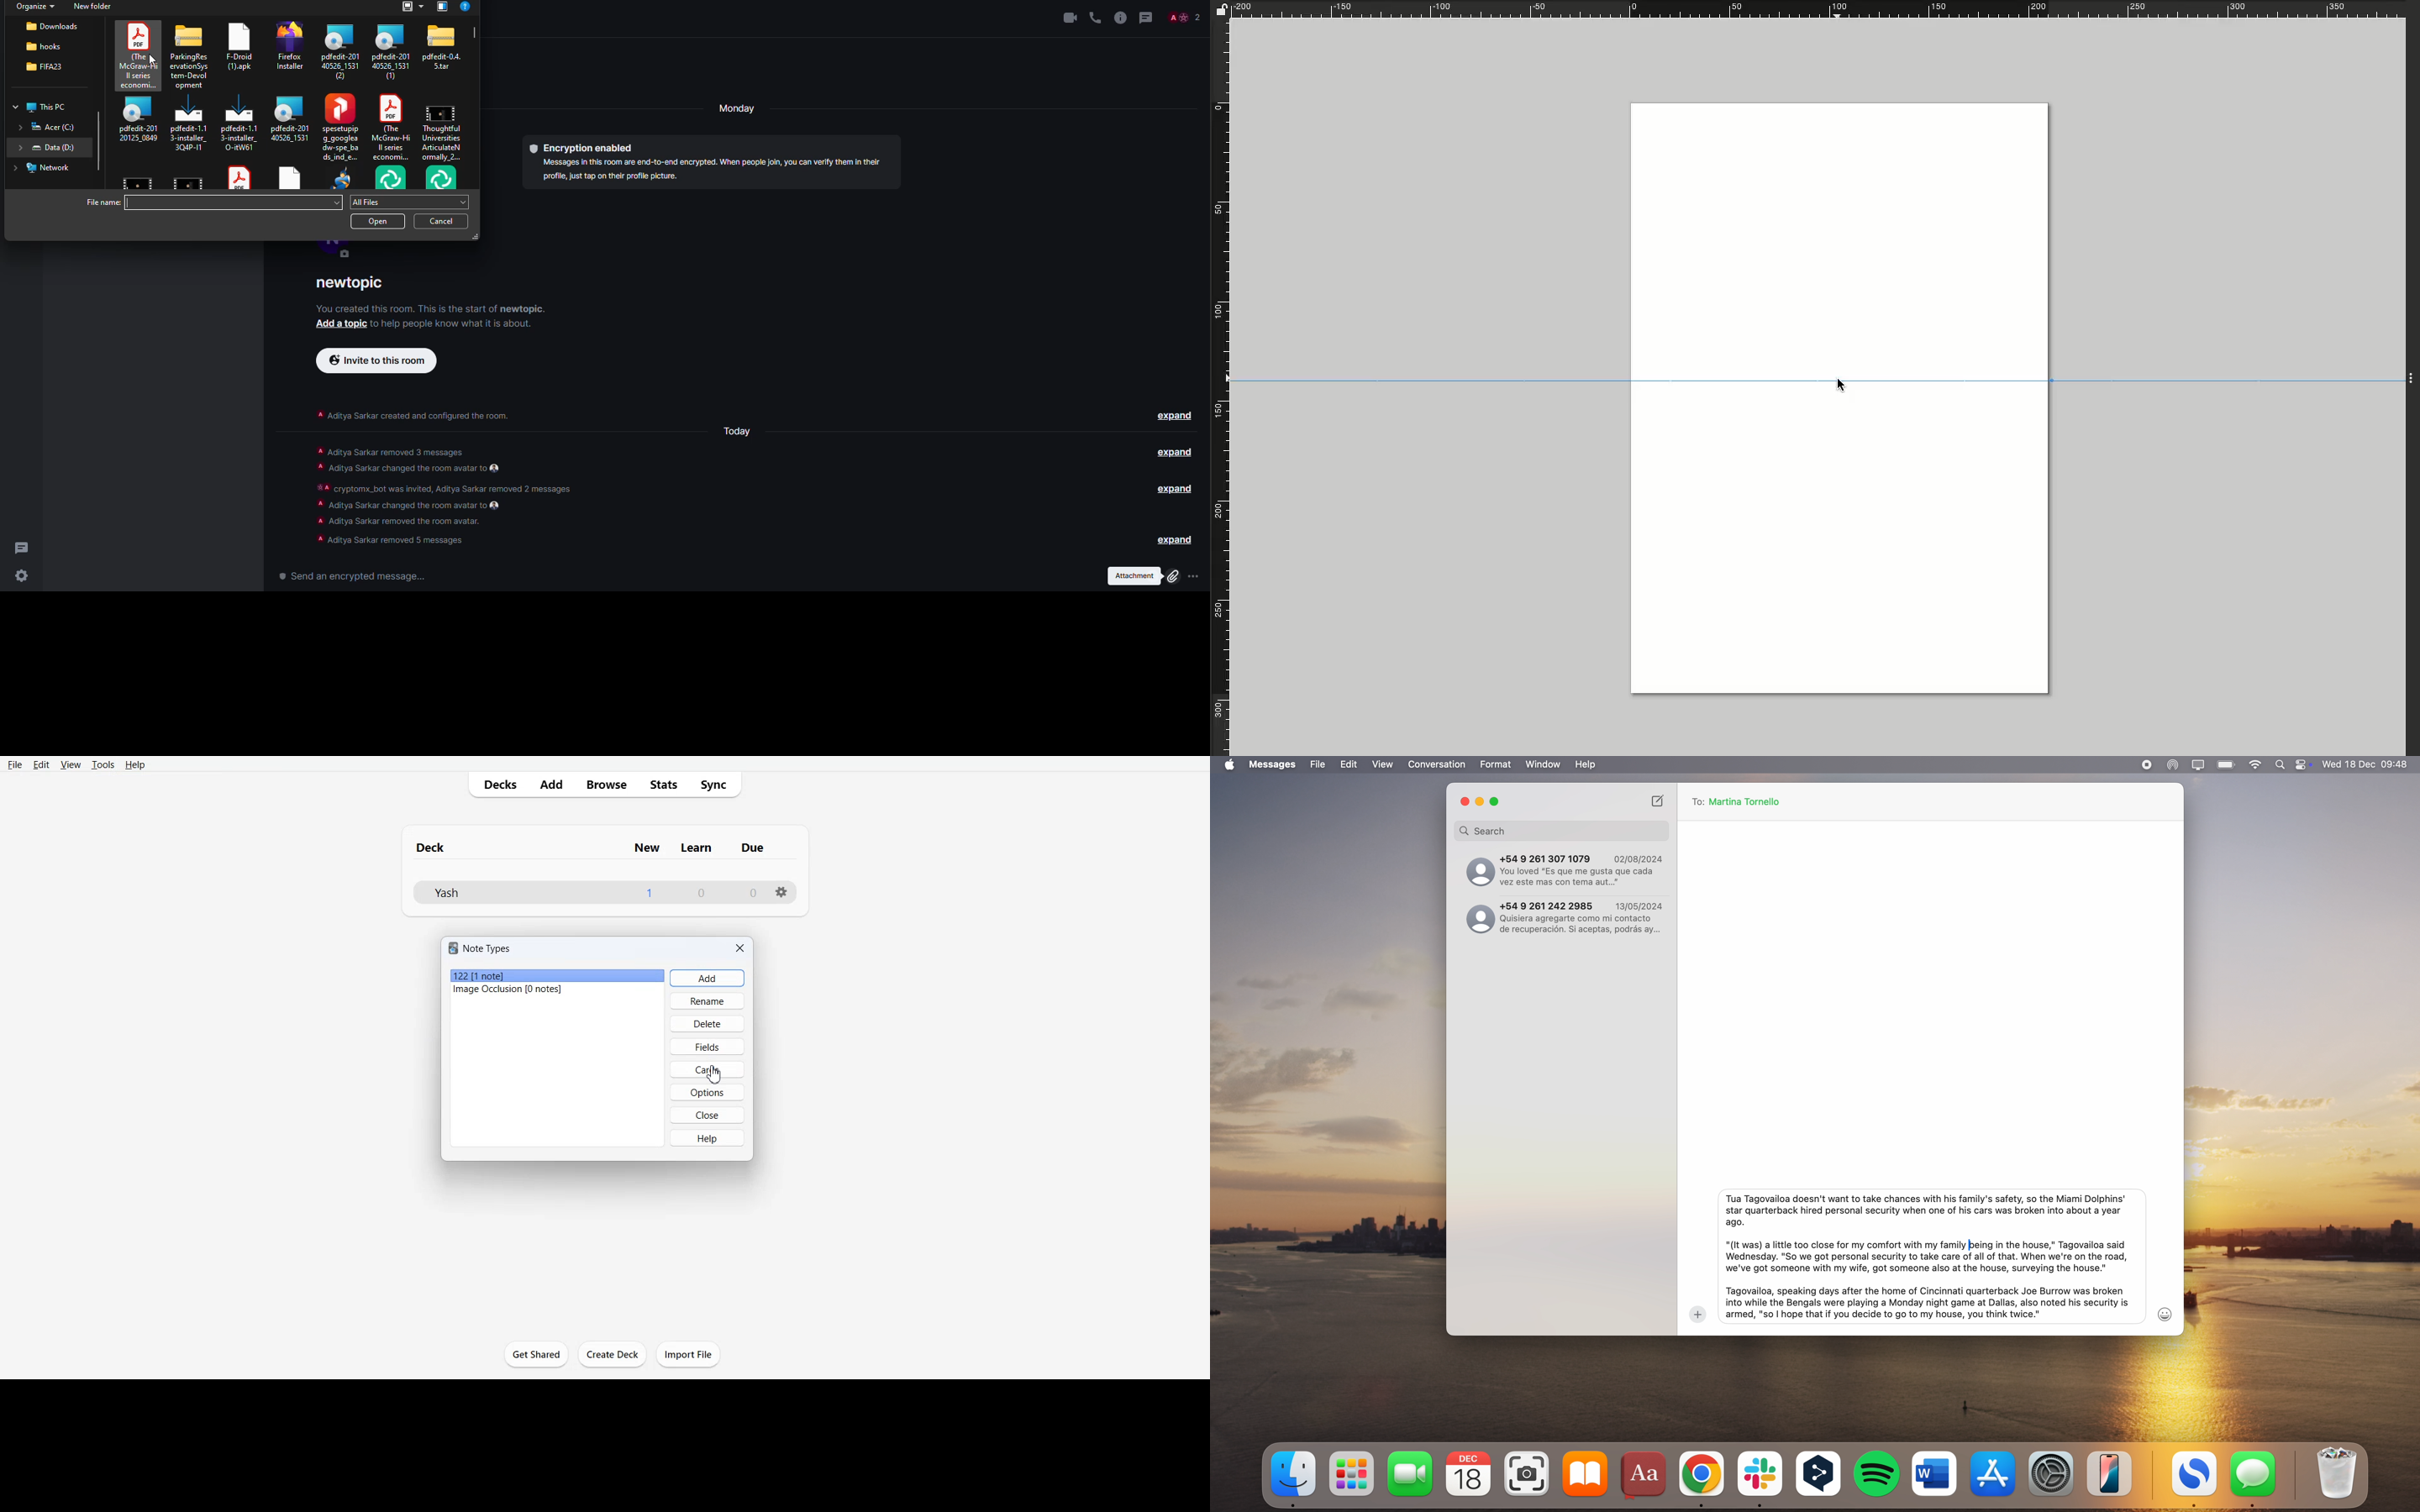 The height and width of the screenshot is (1512, 2436). I want to click on calendar, so click(1469, 1474).